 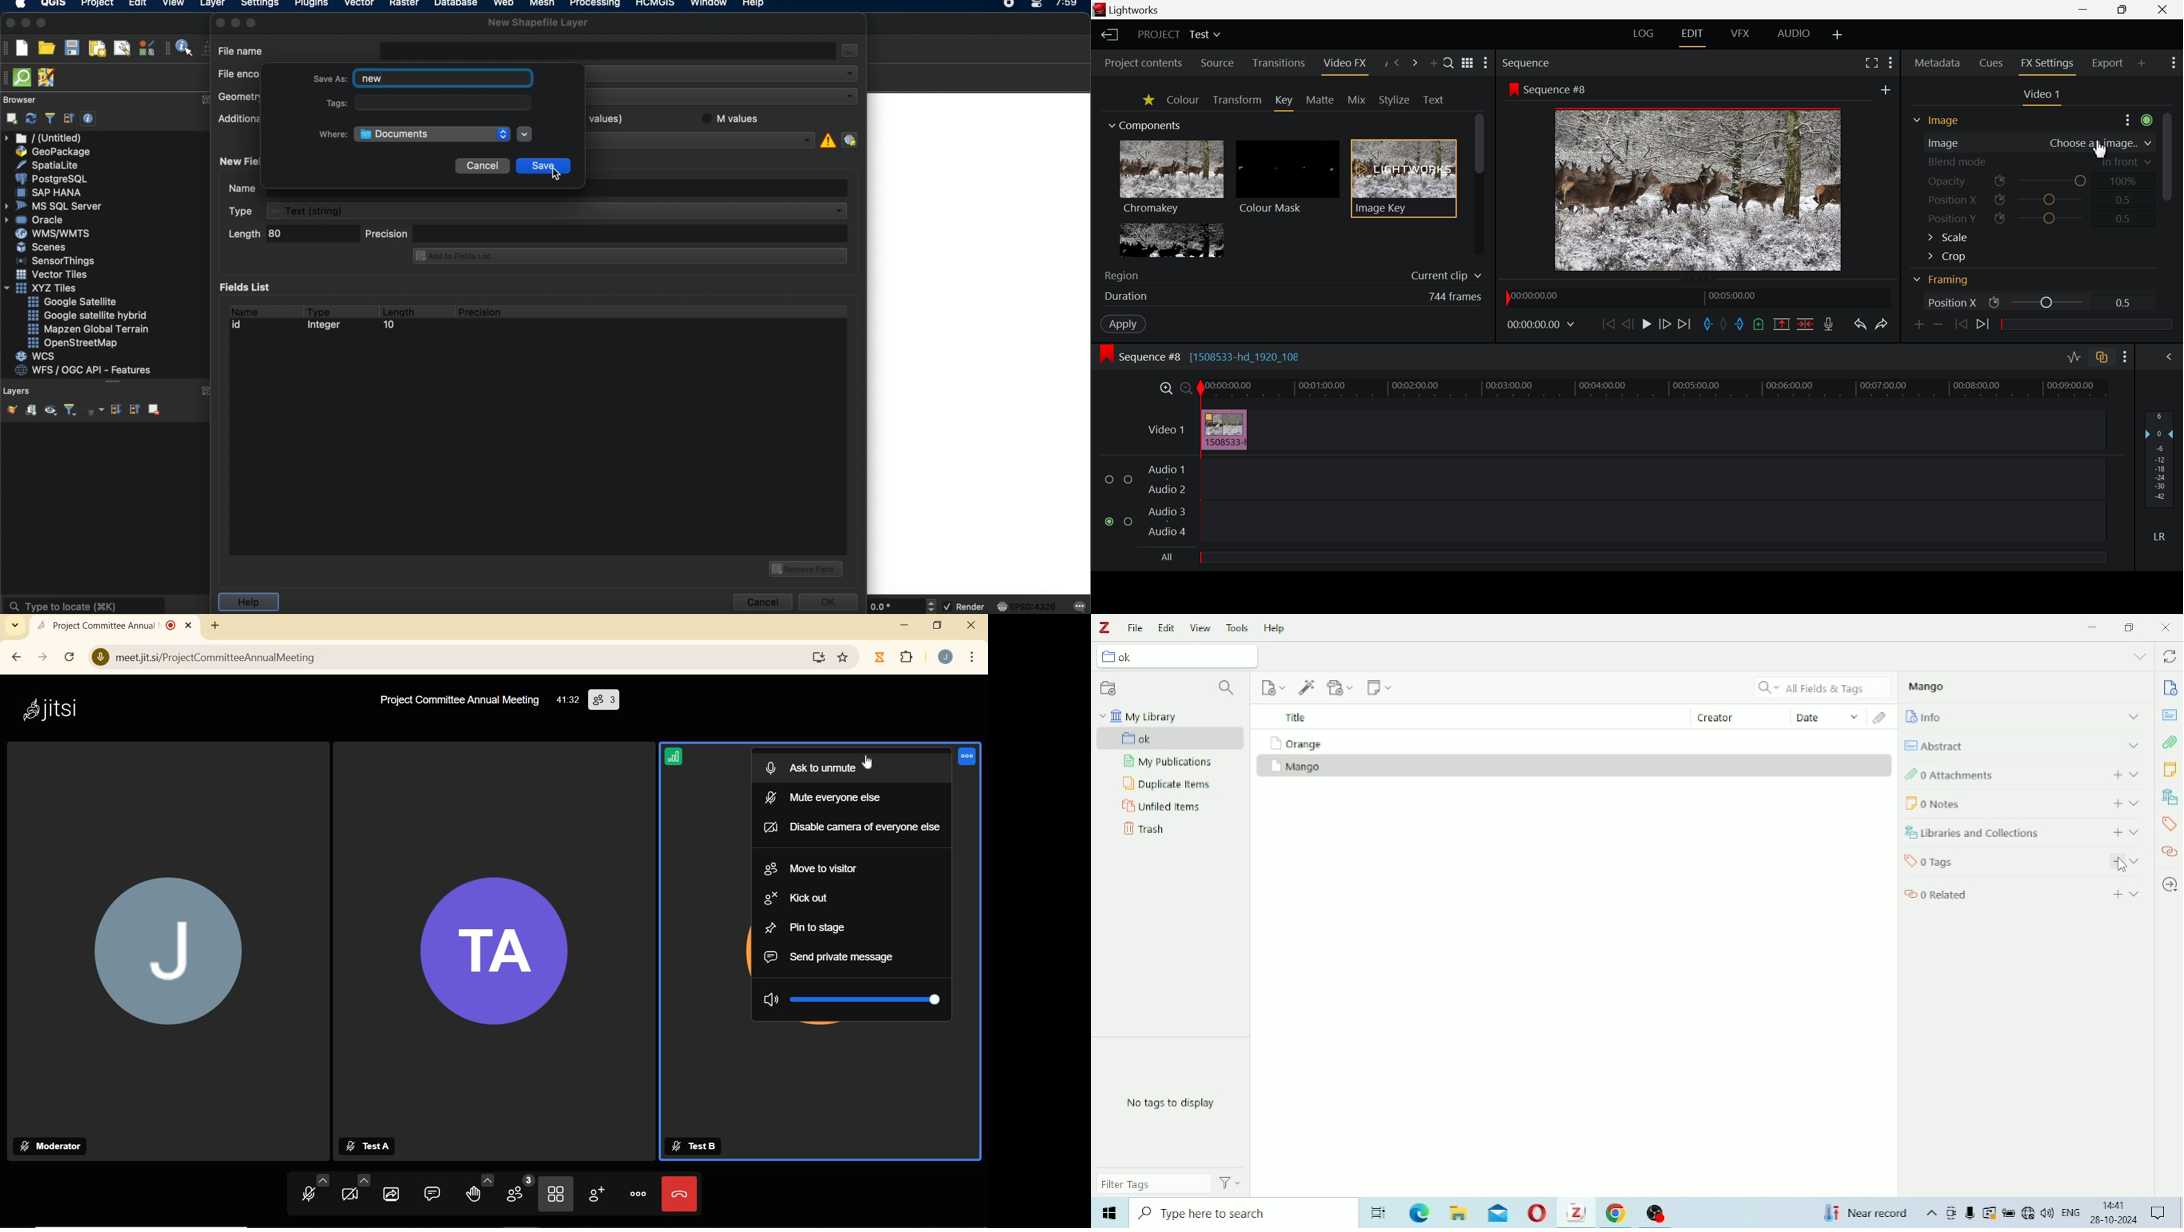 I want to click on web, so click(x=504, y=5).